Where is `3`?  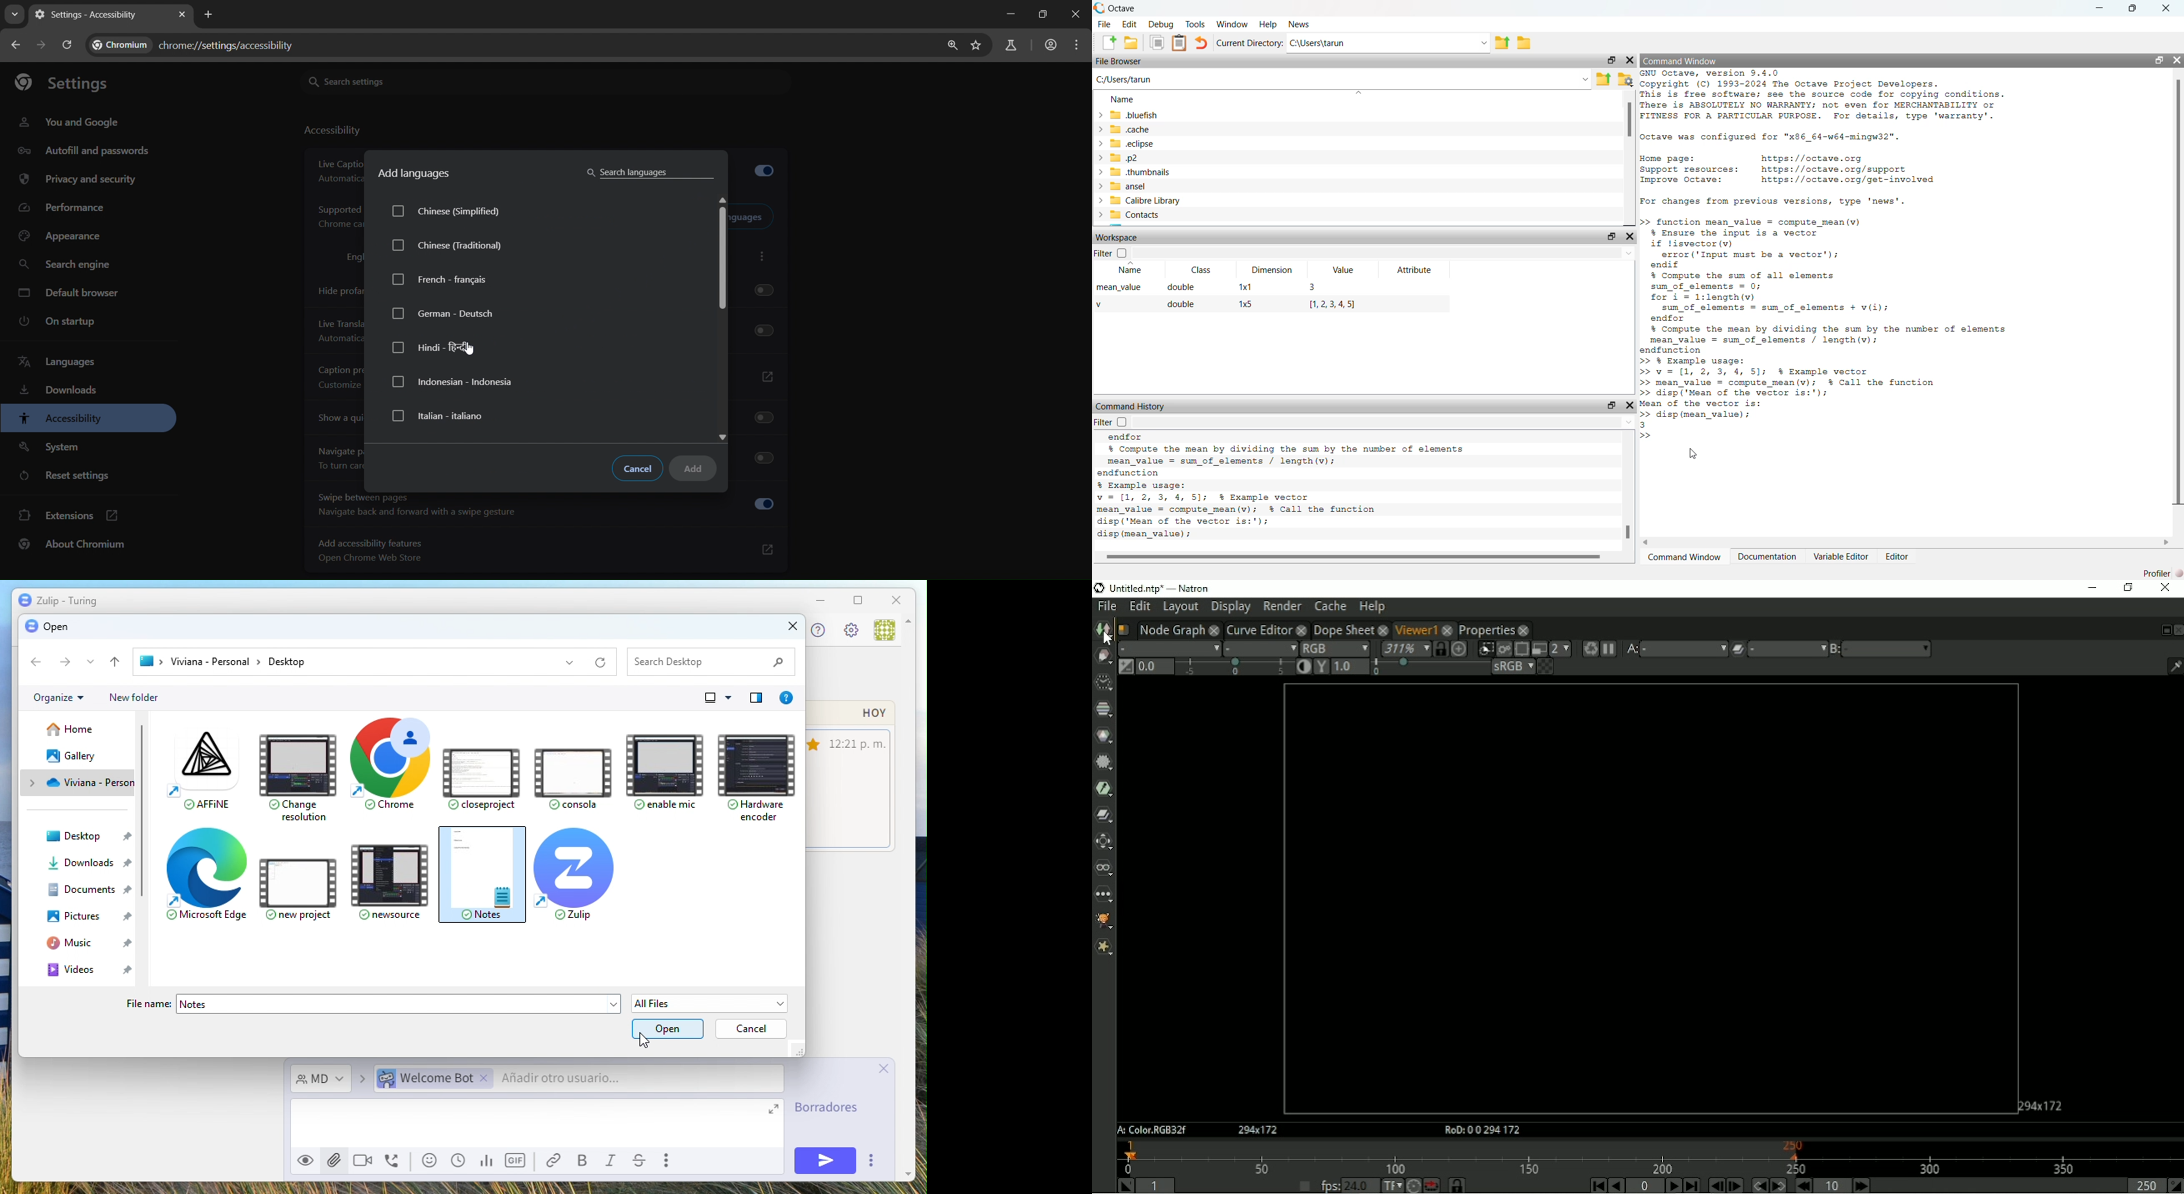 3 is located at coordinates (1314, 287).